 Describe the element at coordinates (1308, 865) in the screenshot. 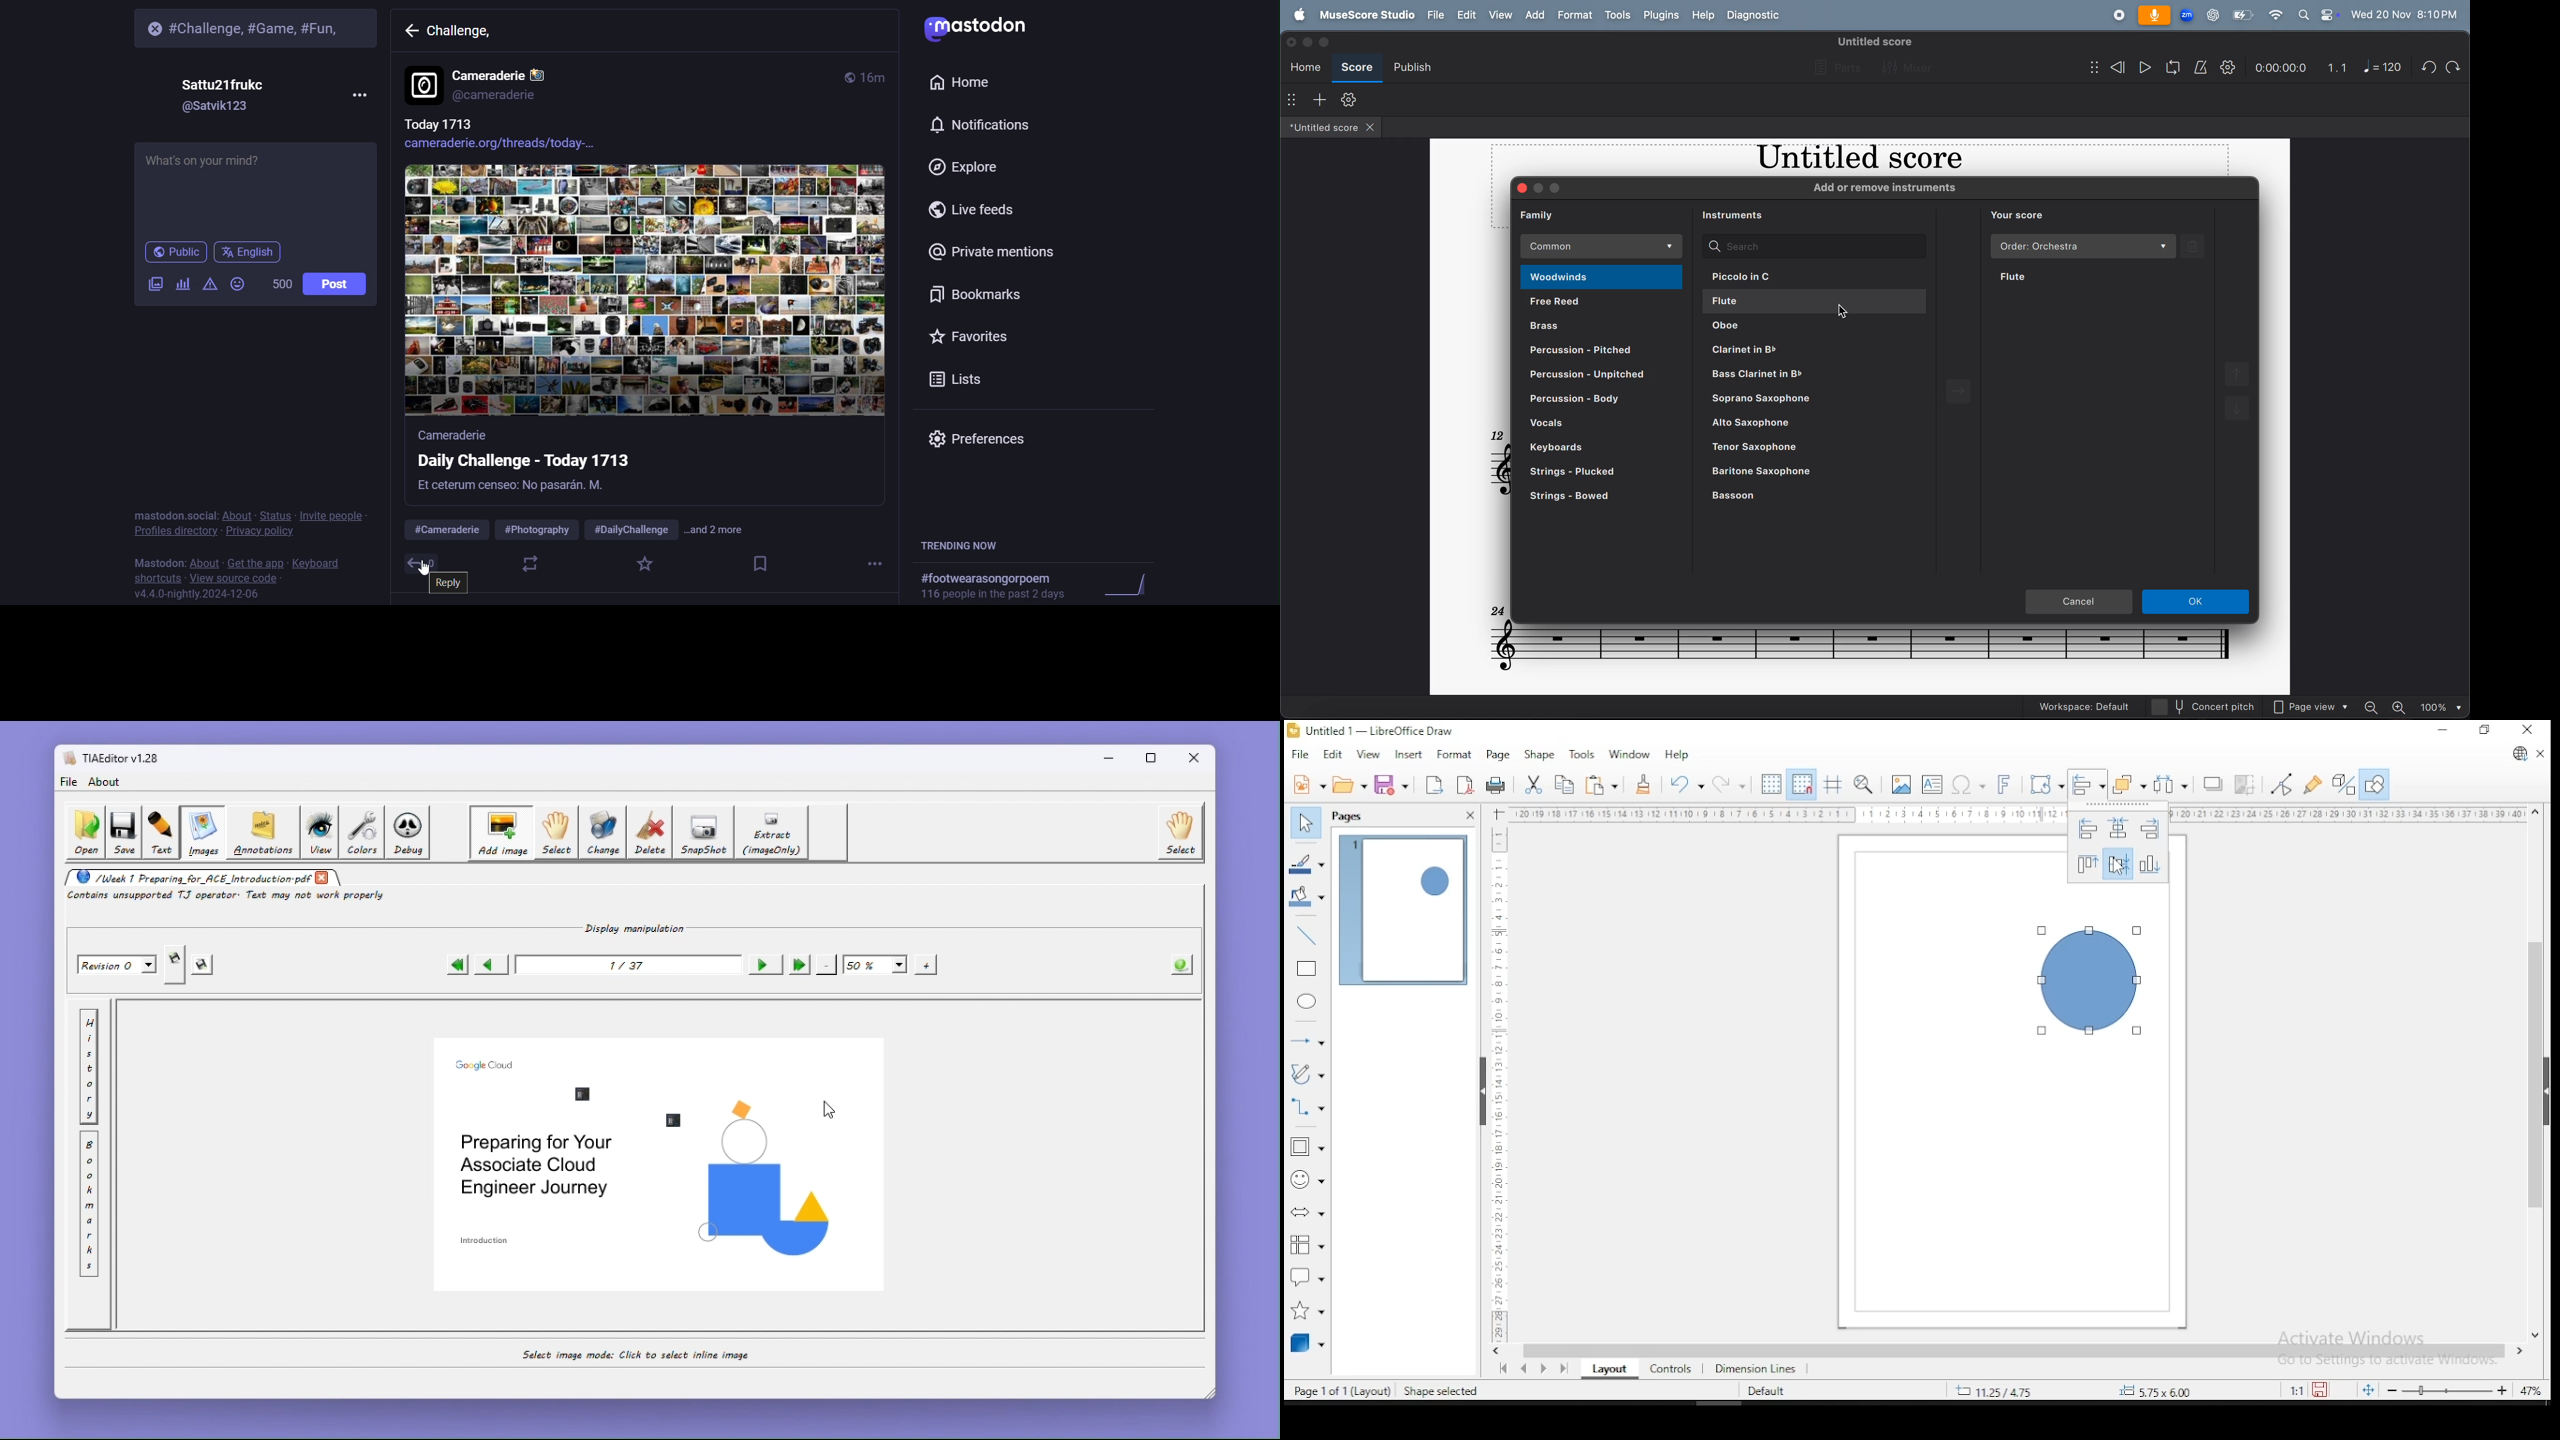

I see `line color` at that location.